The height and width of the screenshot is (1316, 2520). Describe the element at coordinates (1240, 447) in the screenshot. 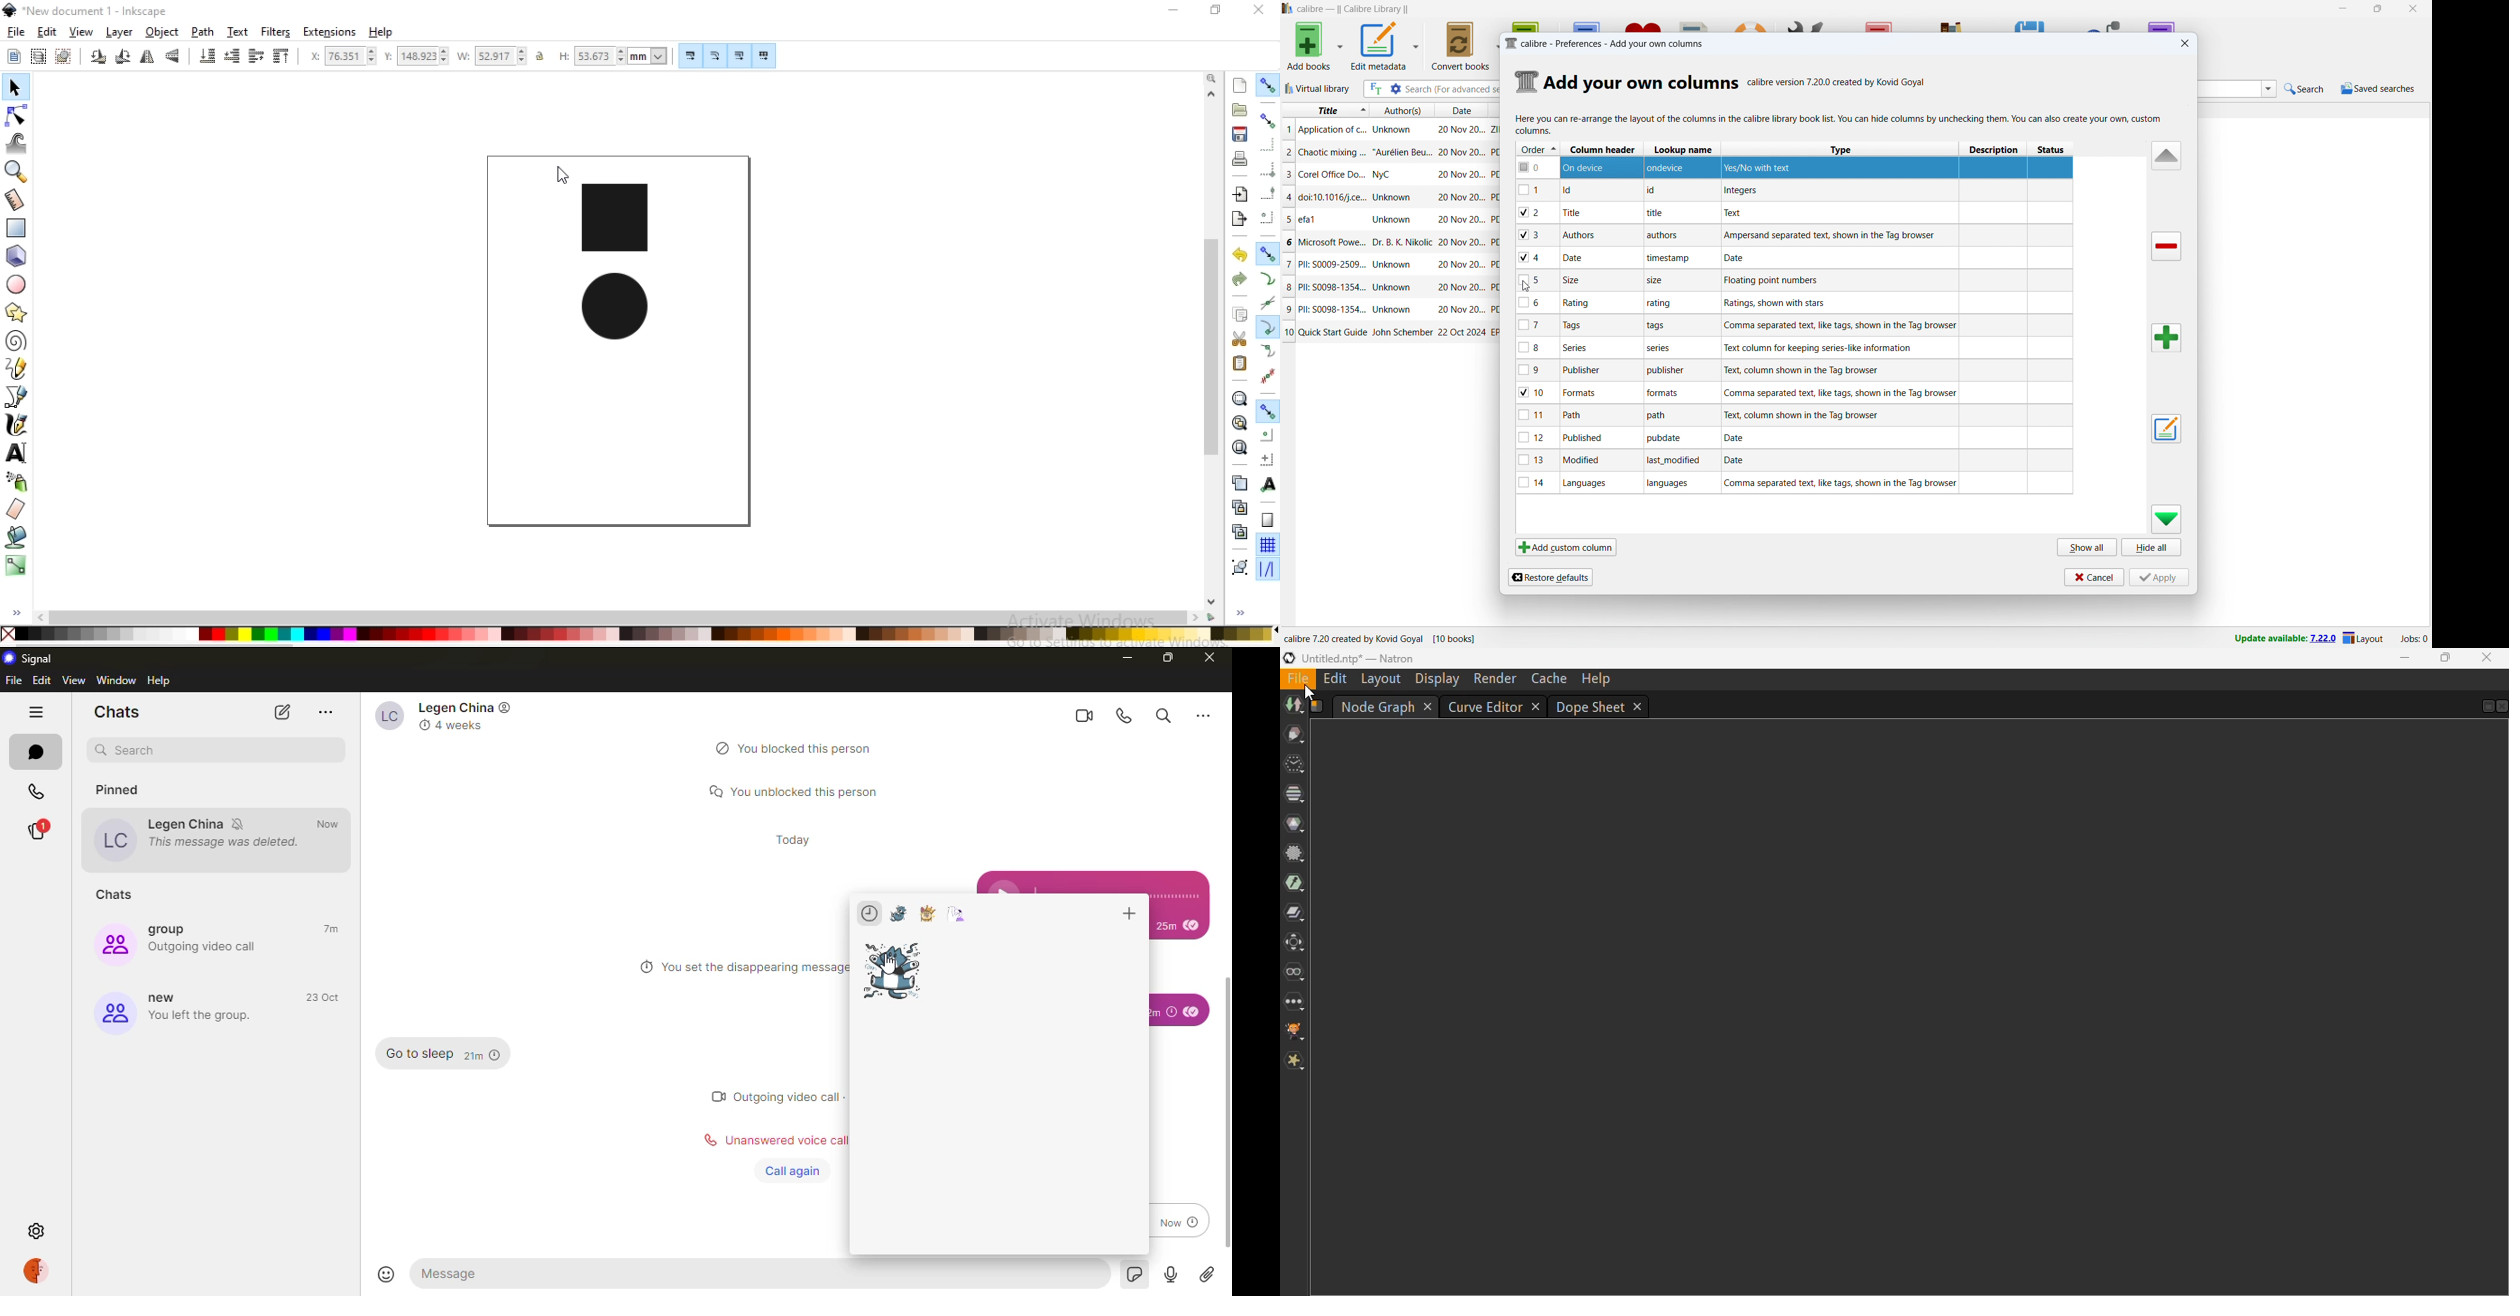

I see `zoom to fit page` at that location.